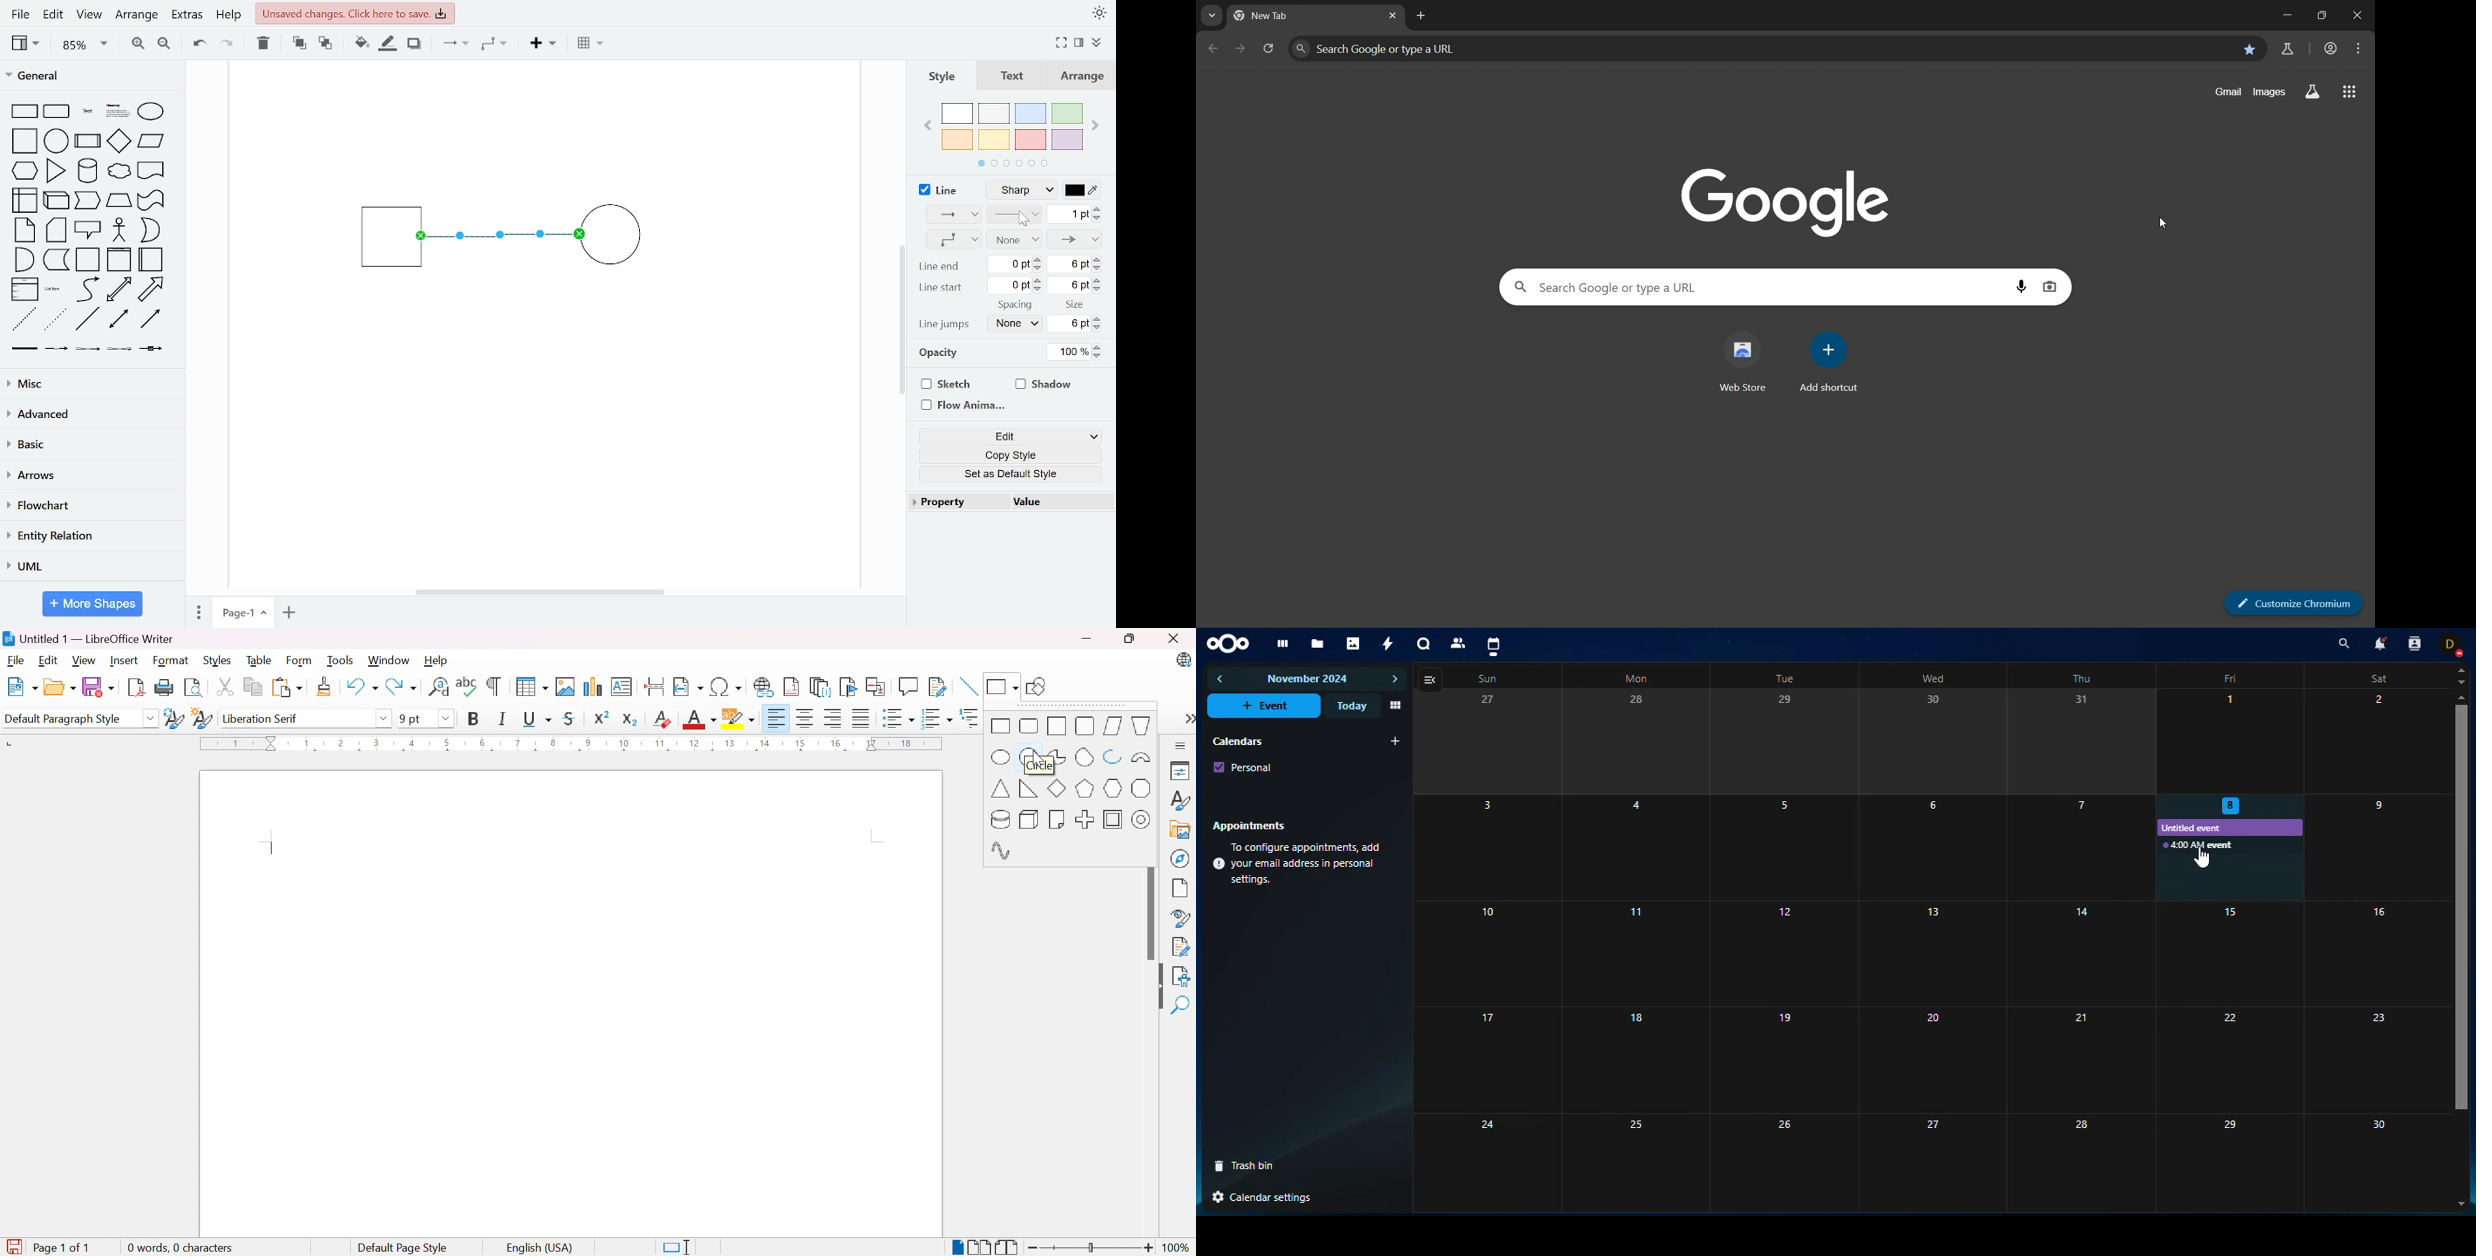 This screenshot has height=1260, width=2492. What do you see at coordinates (1017, 305) in the screenshot?
I see `spacing` at bounding box center [1017, 305].